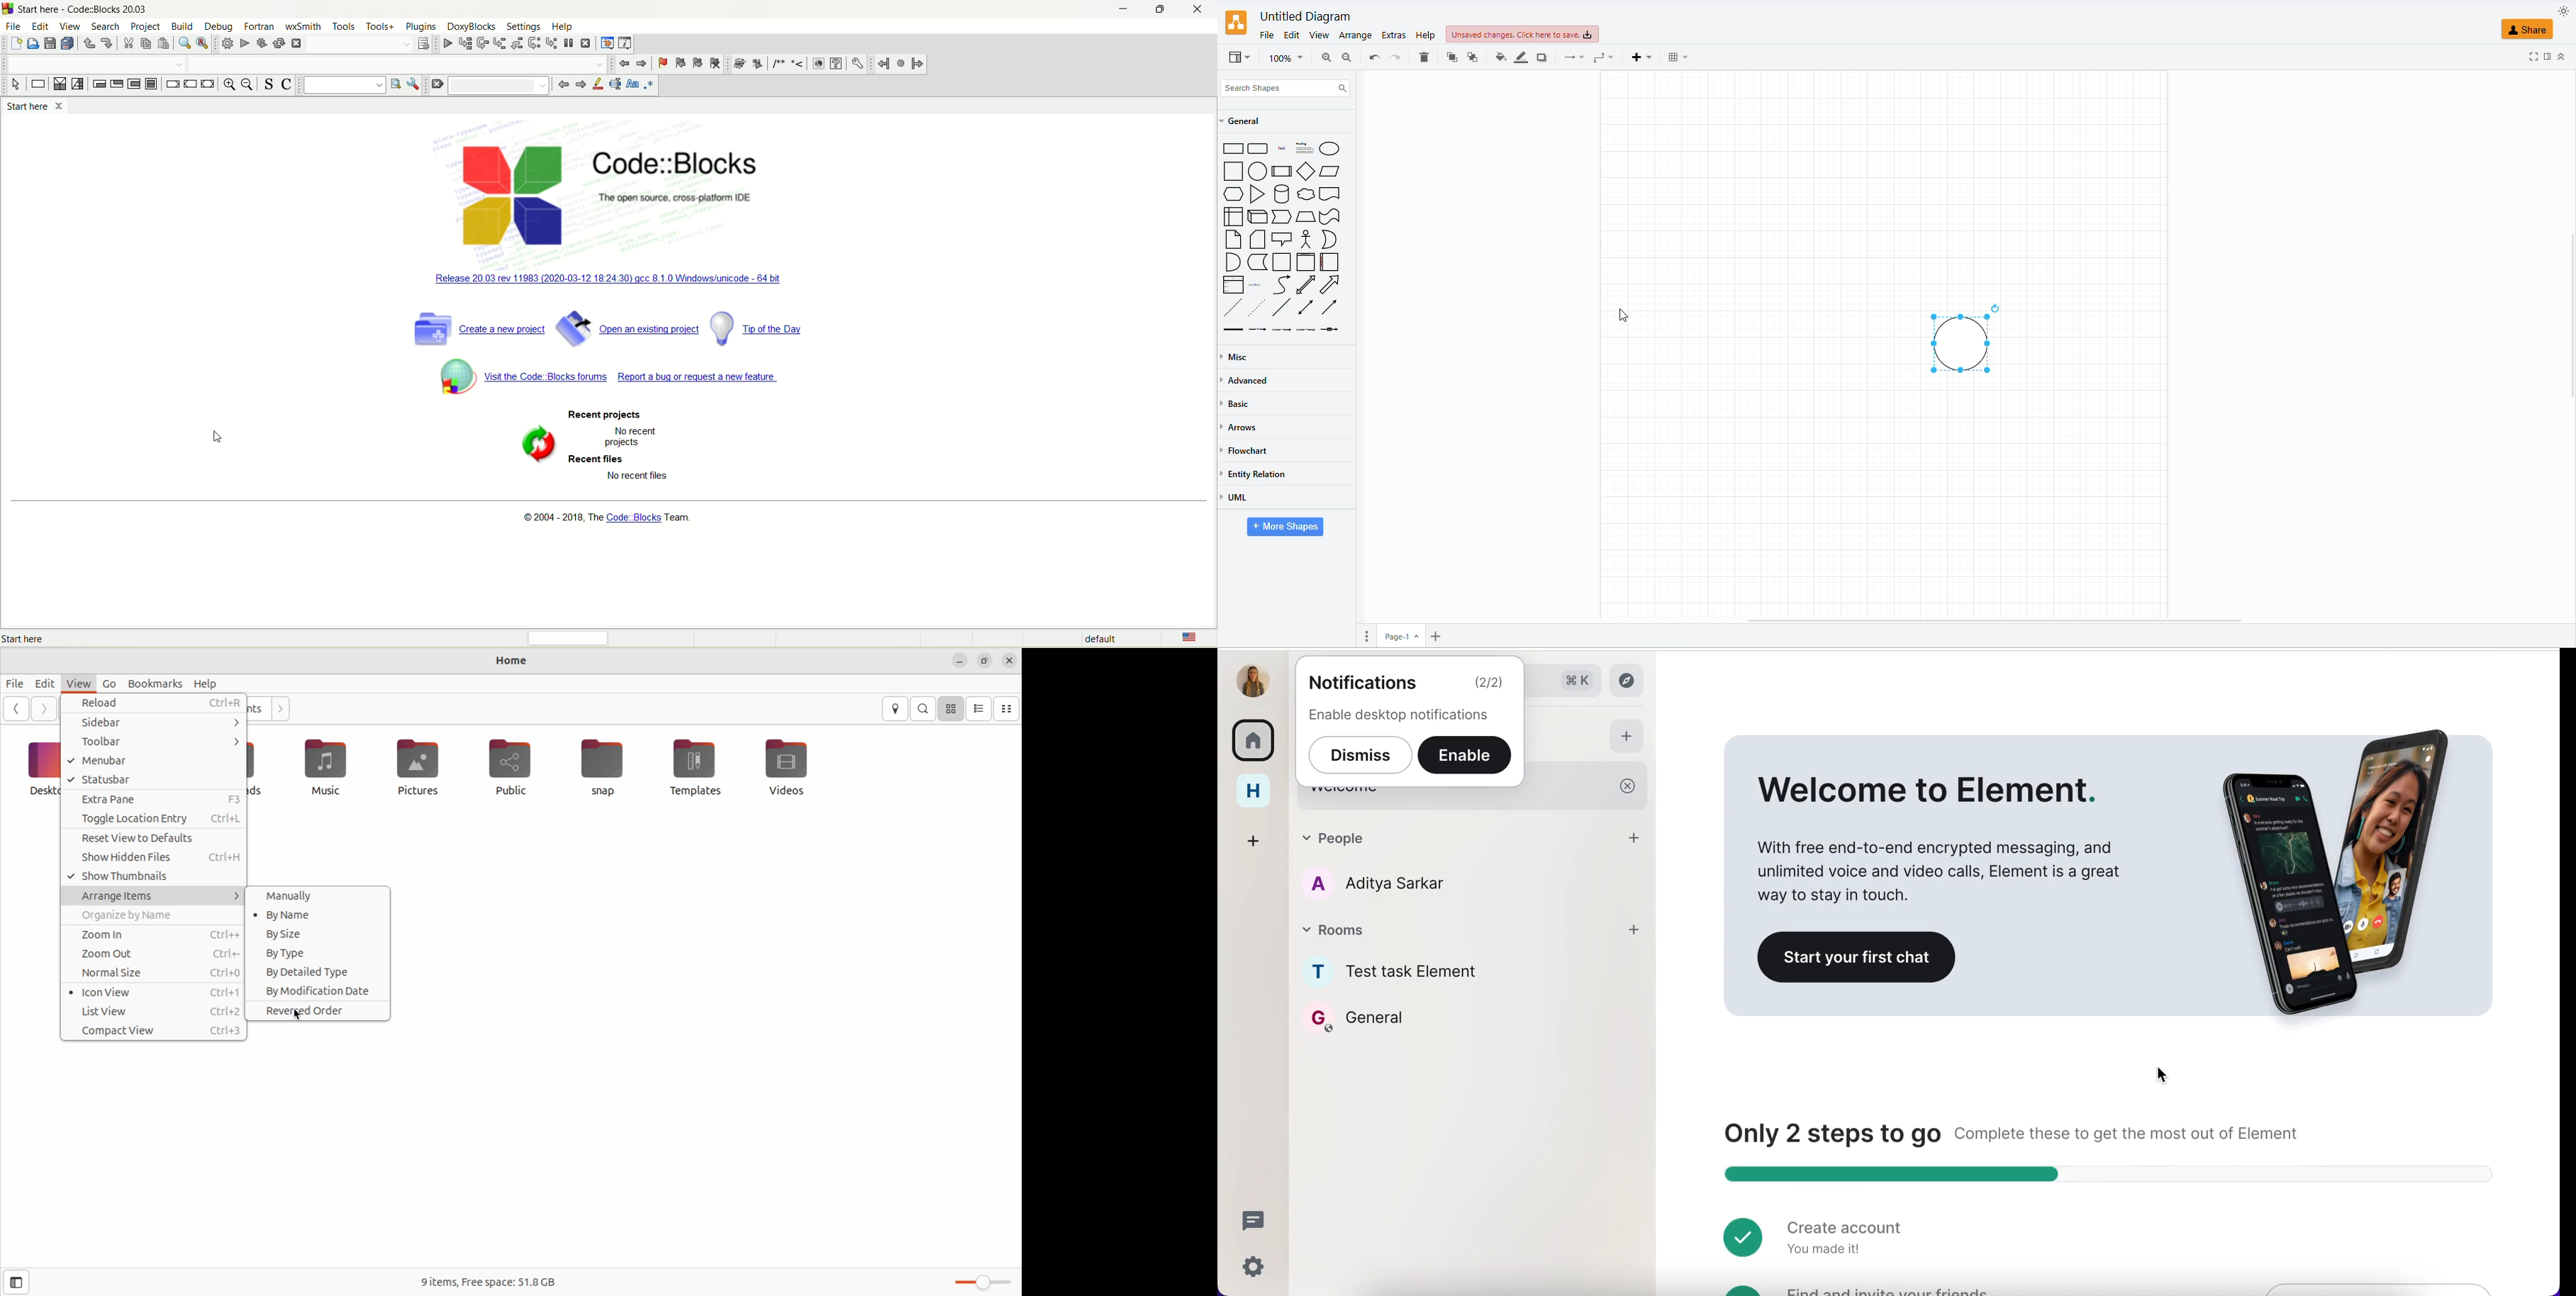 Image resolution: width=2576 pixels, height=1316 pixels. What do you see at coordinates (1632, 681) in the screenshot?
I see `explore rooms` at bounding box center [1632, 681].